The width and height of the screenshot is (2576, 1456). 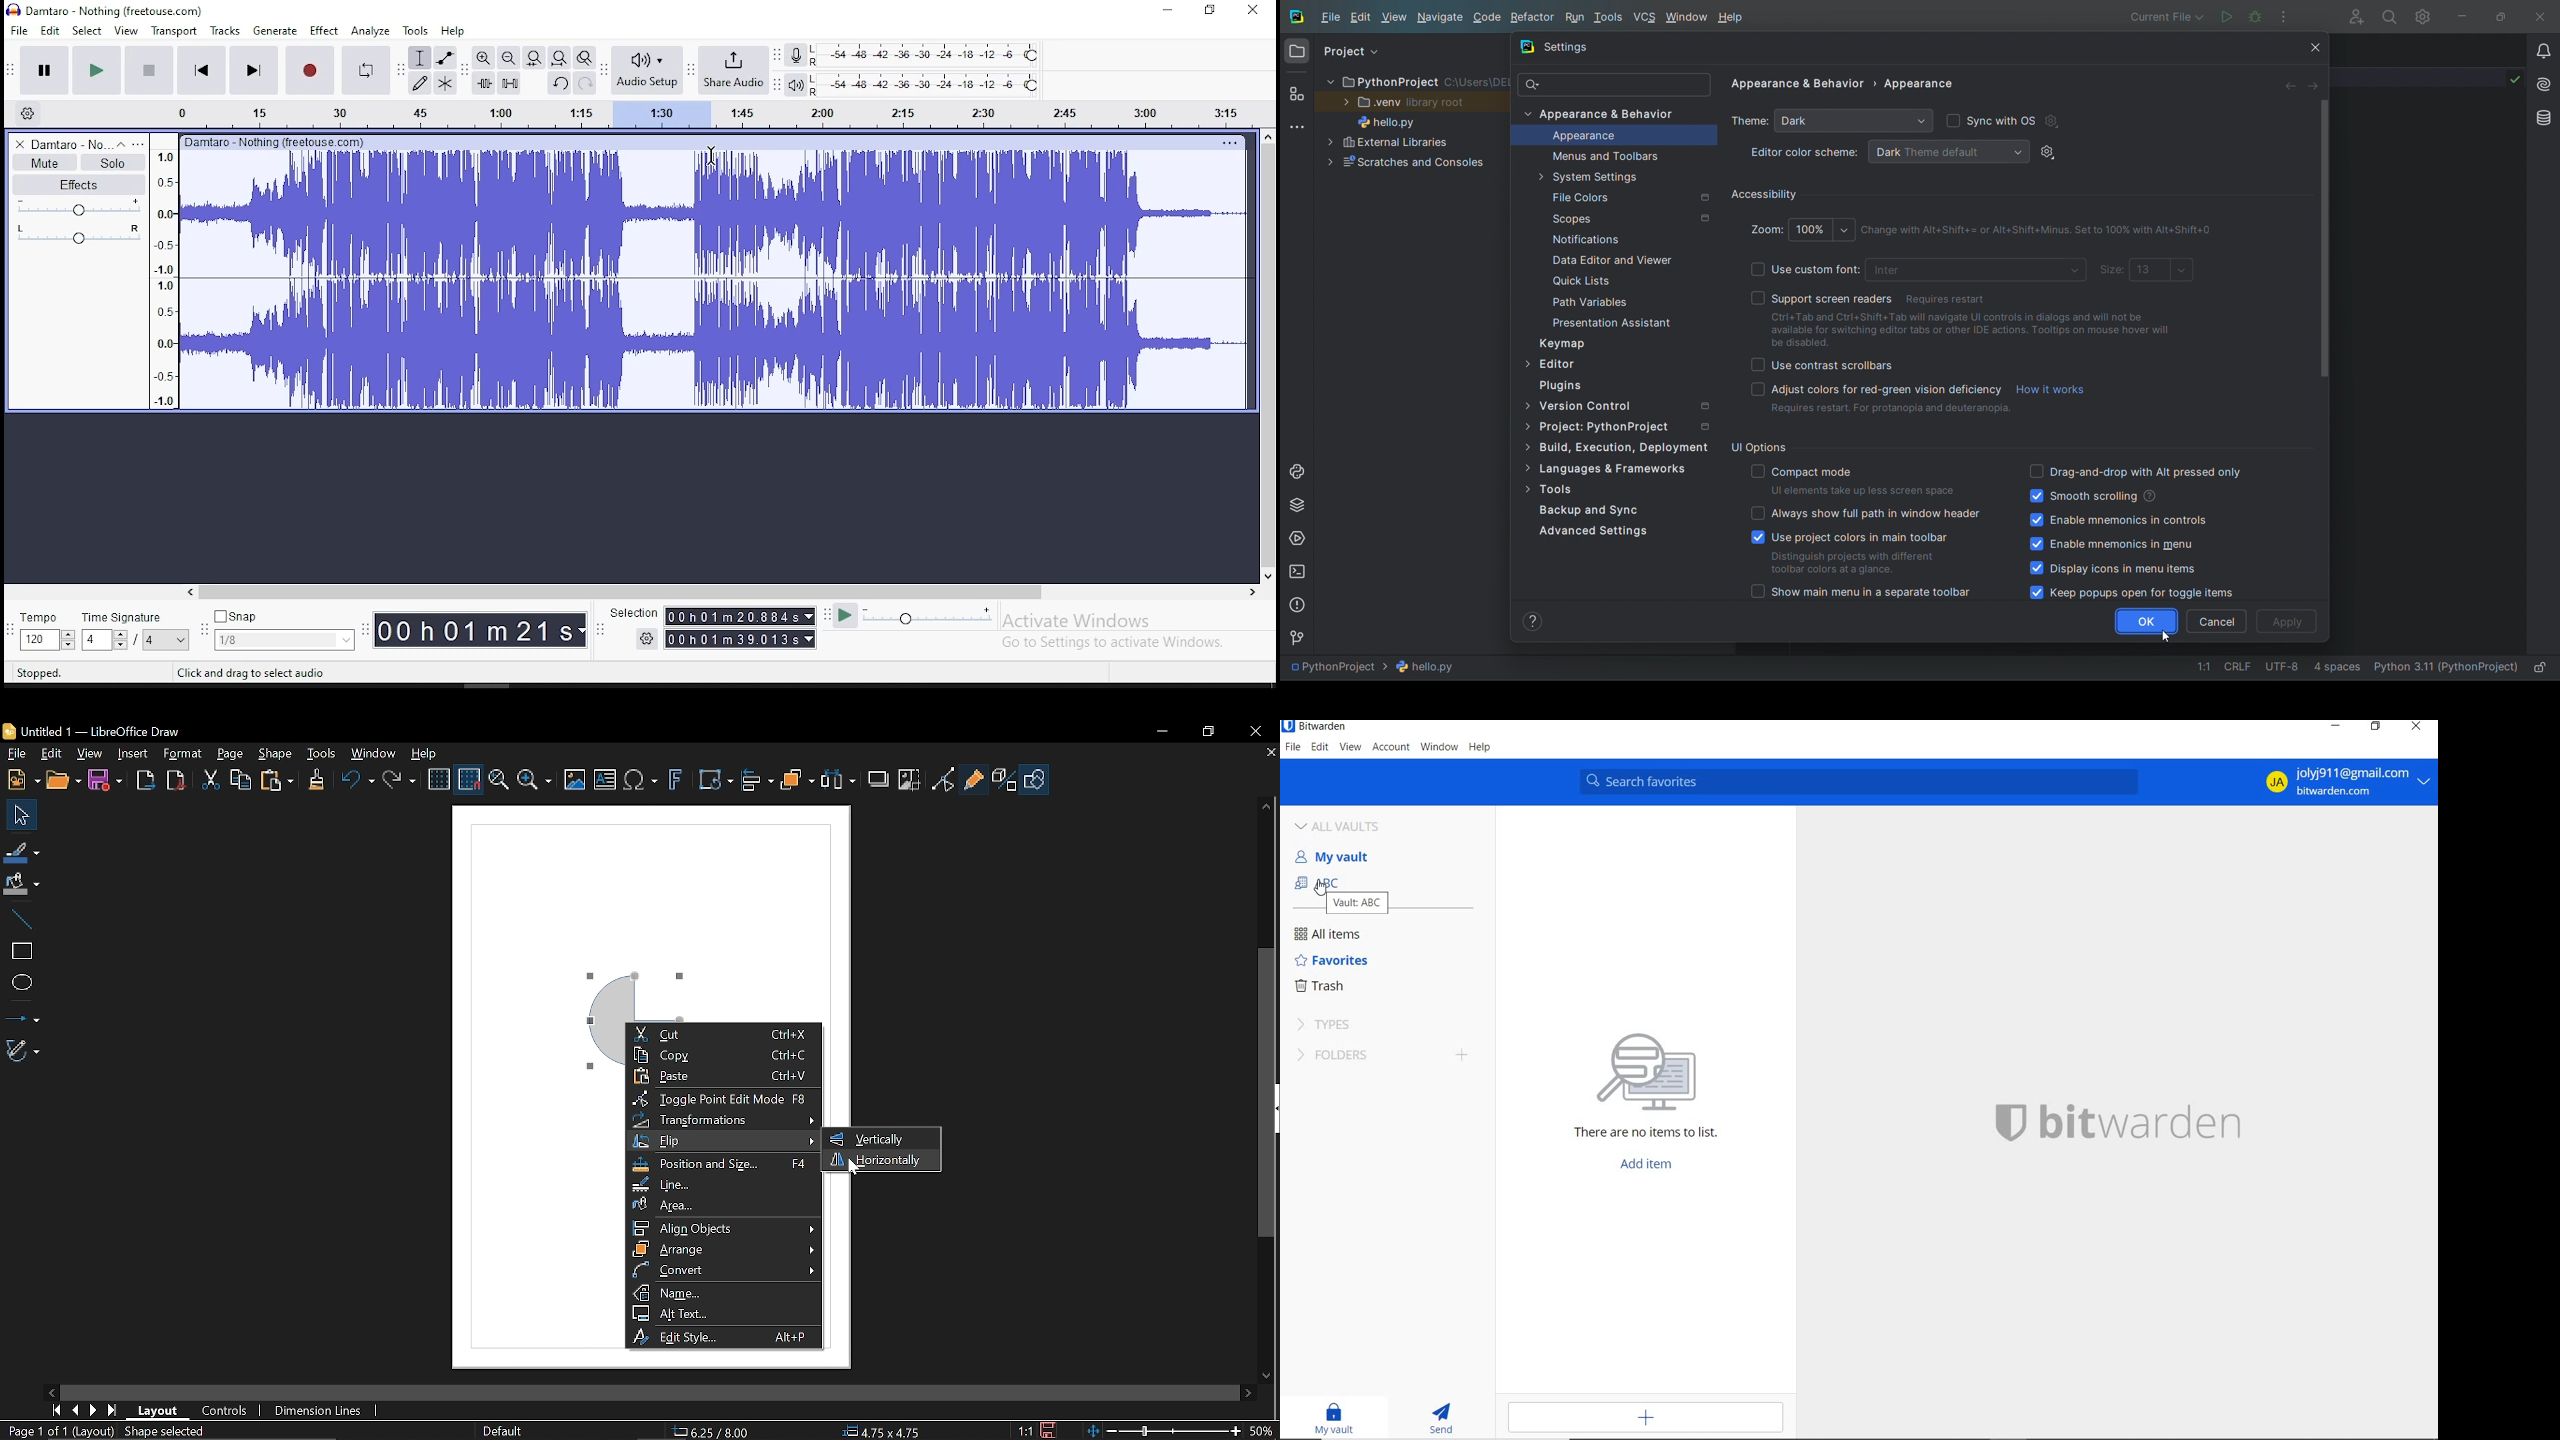 I want to click on languages and frameworks, so click(x=1615, y=468).